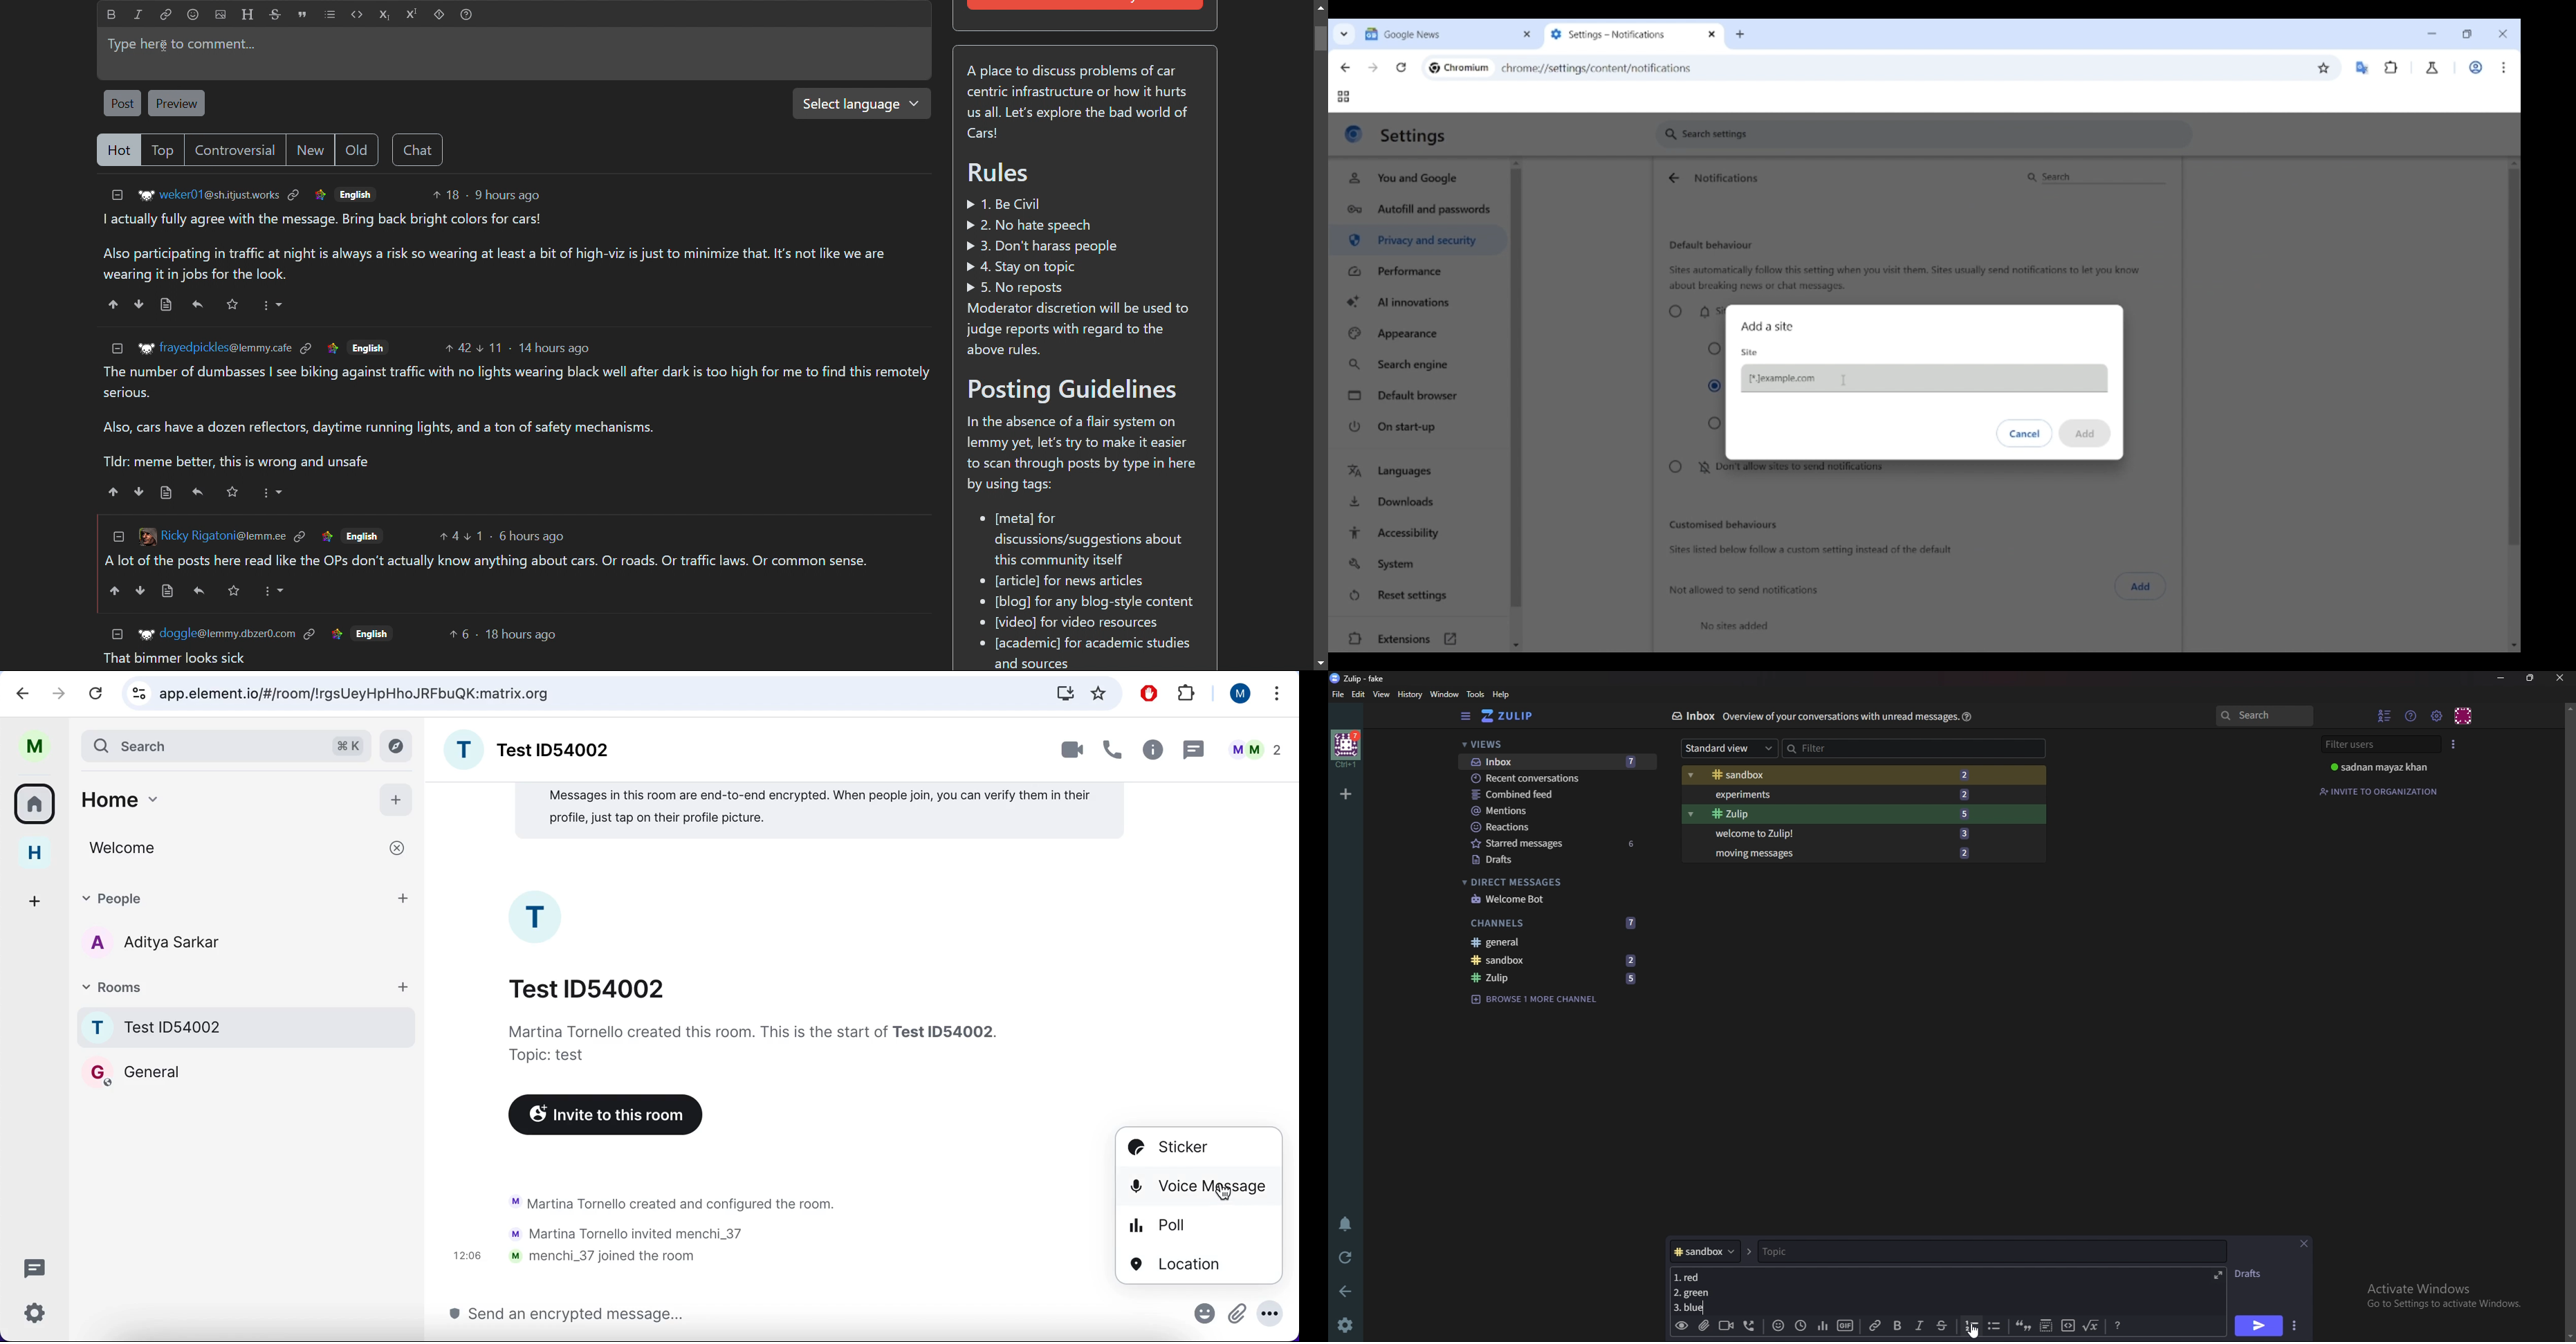  I want to click on General, so click(1556, 943).